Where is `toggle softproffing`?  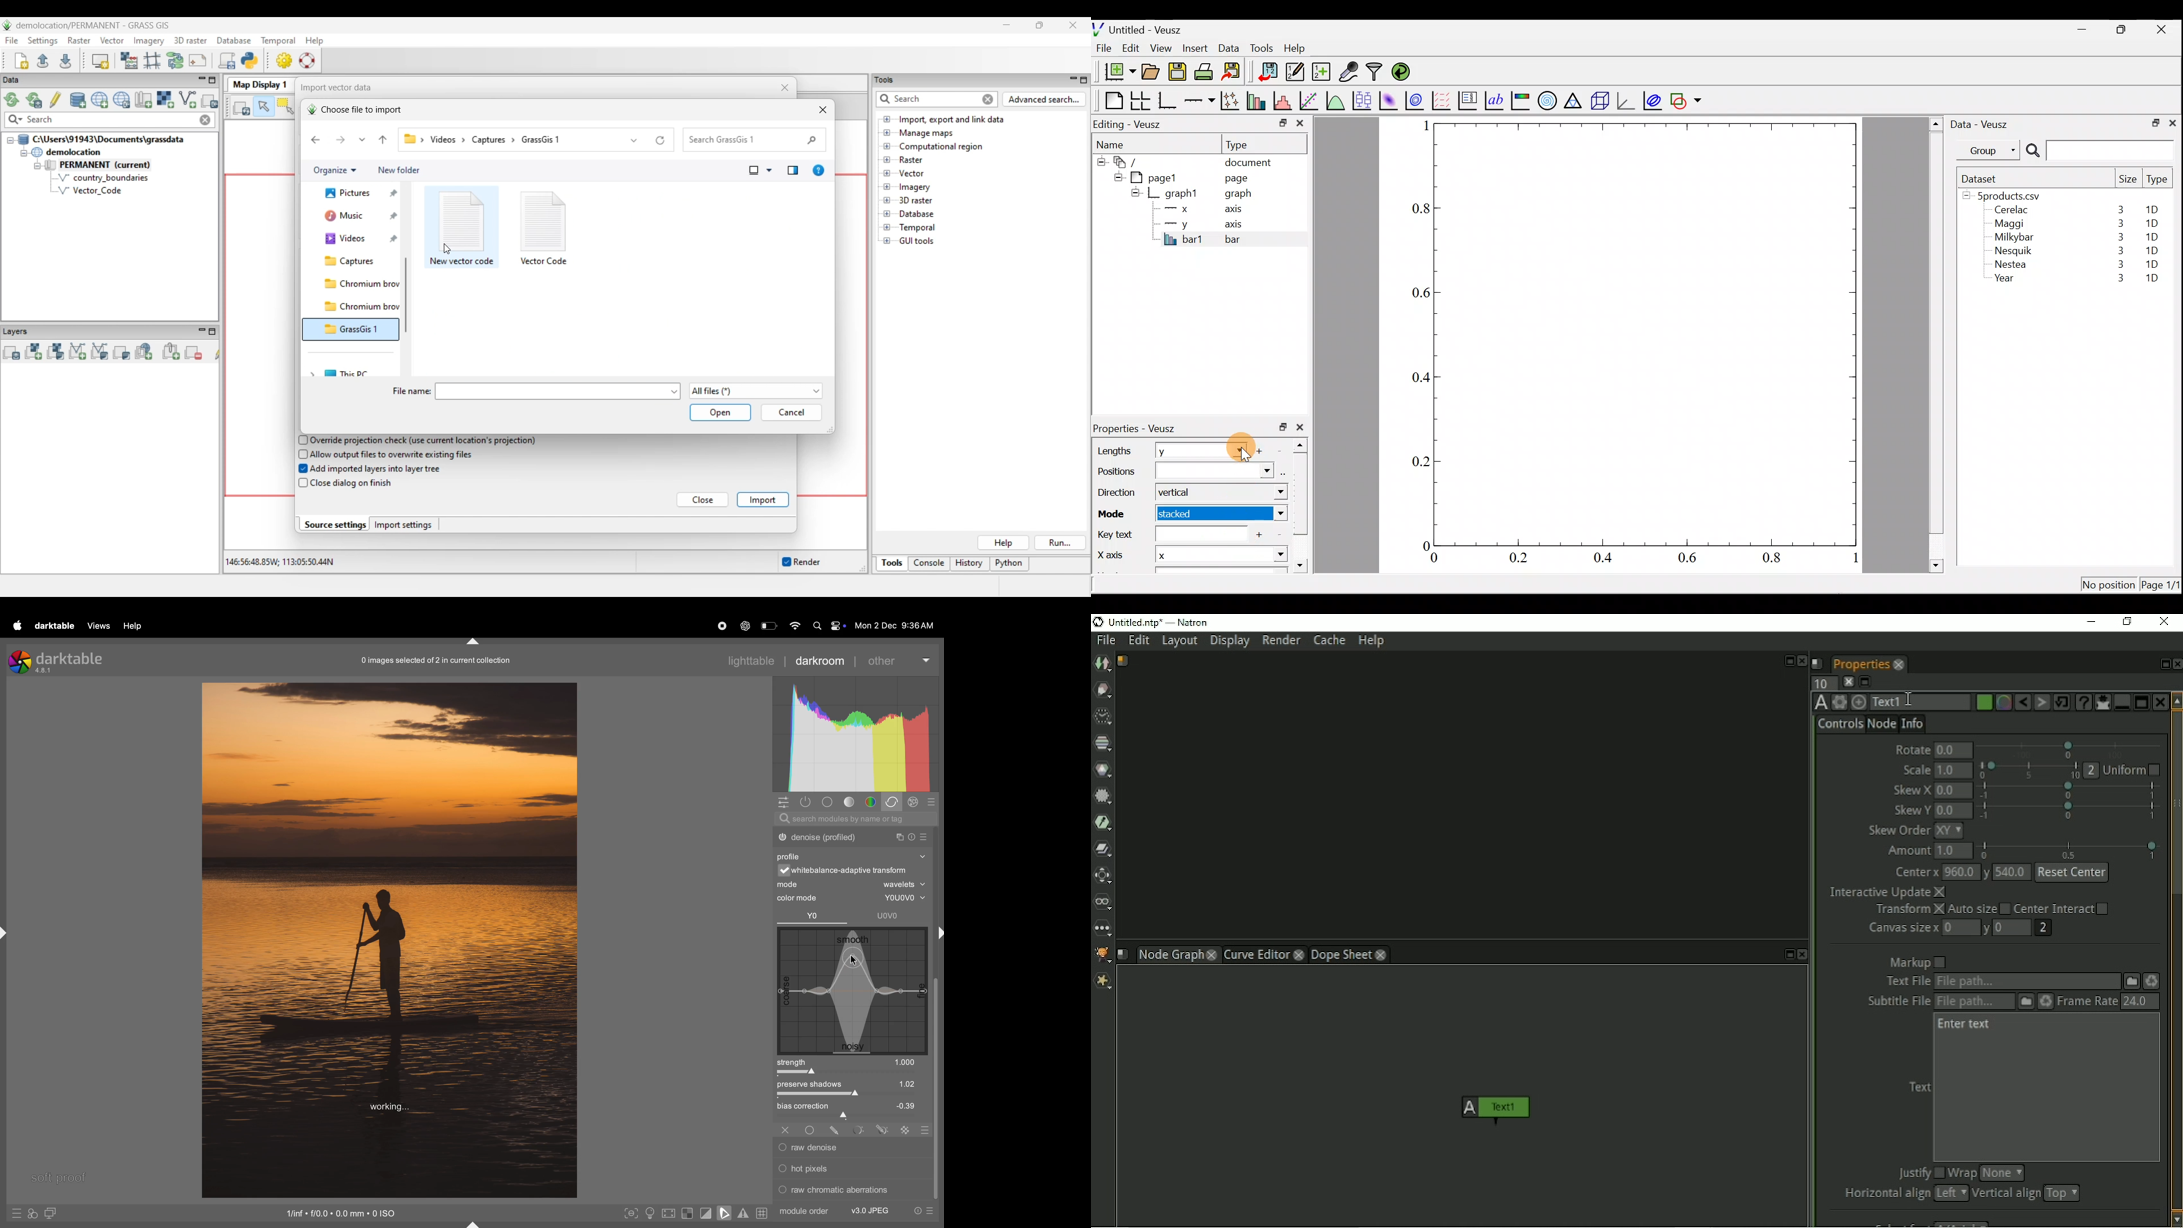
toggle softproffing is located at coordinates (724, 1214).